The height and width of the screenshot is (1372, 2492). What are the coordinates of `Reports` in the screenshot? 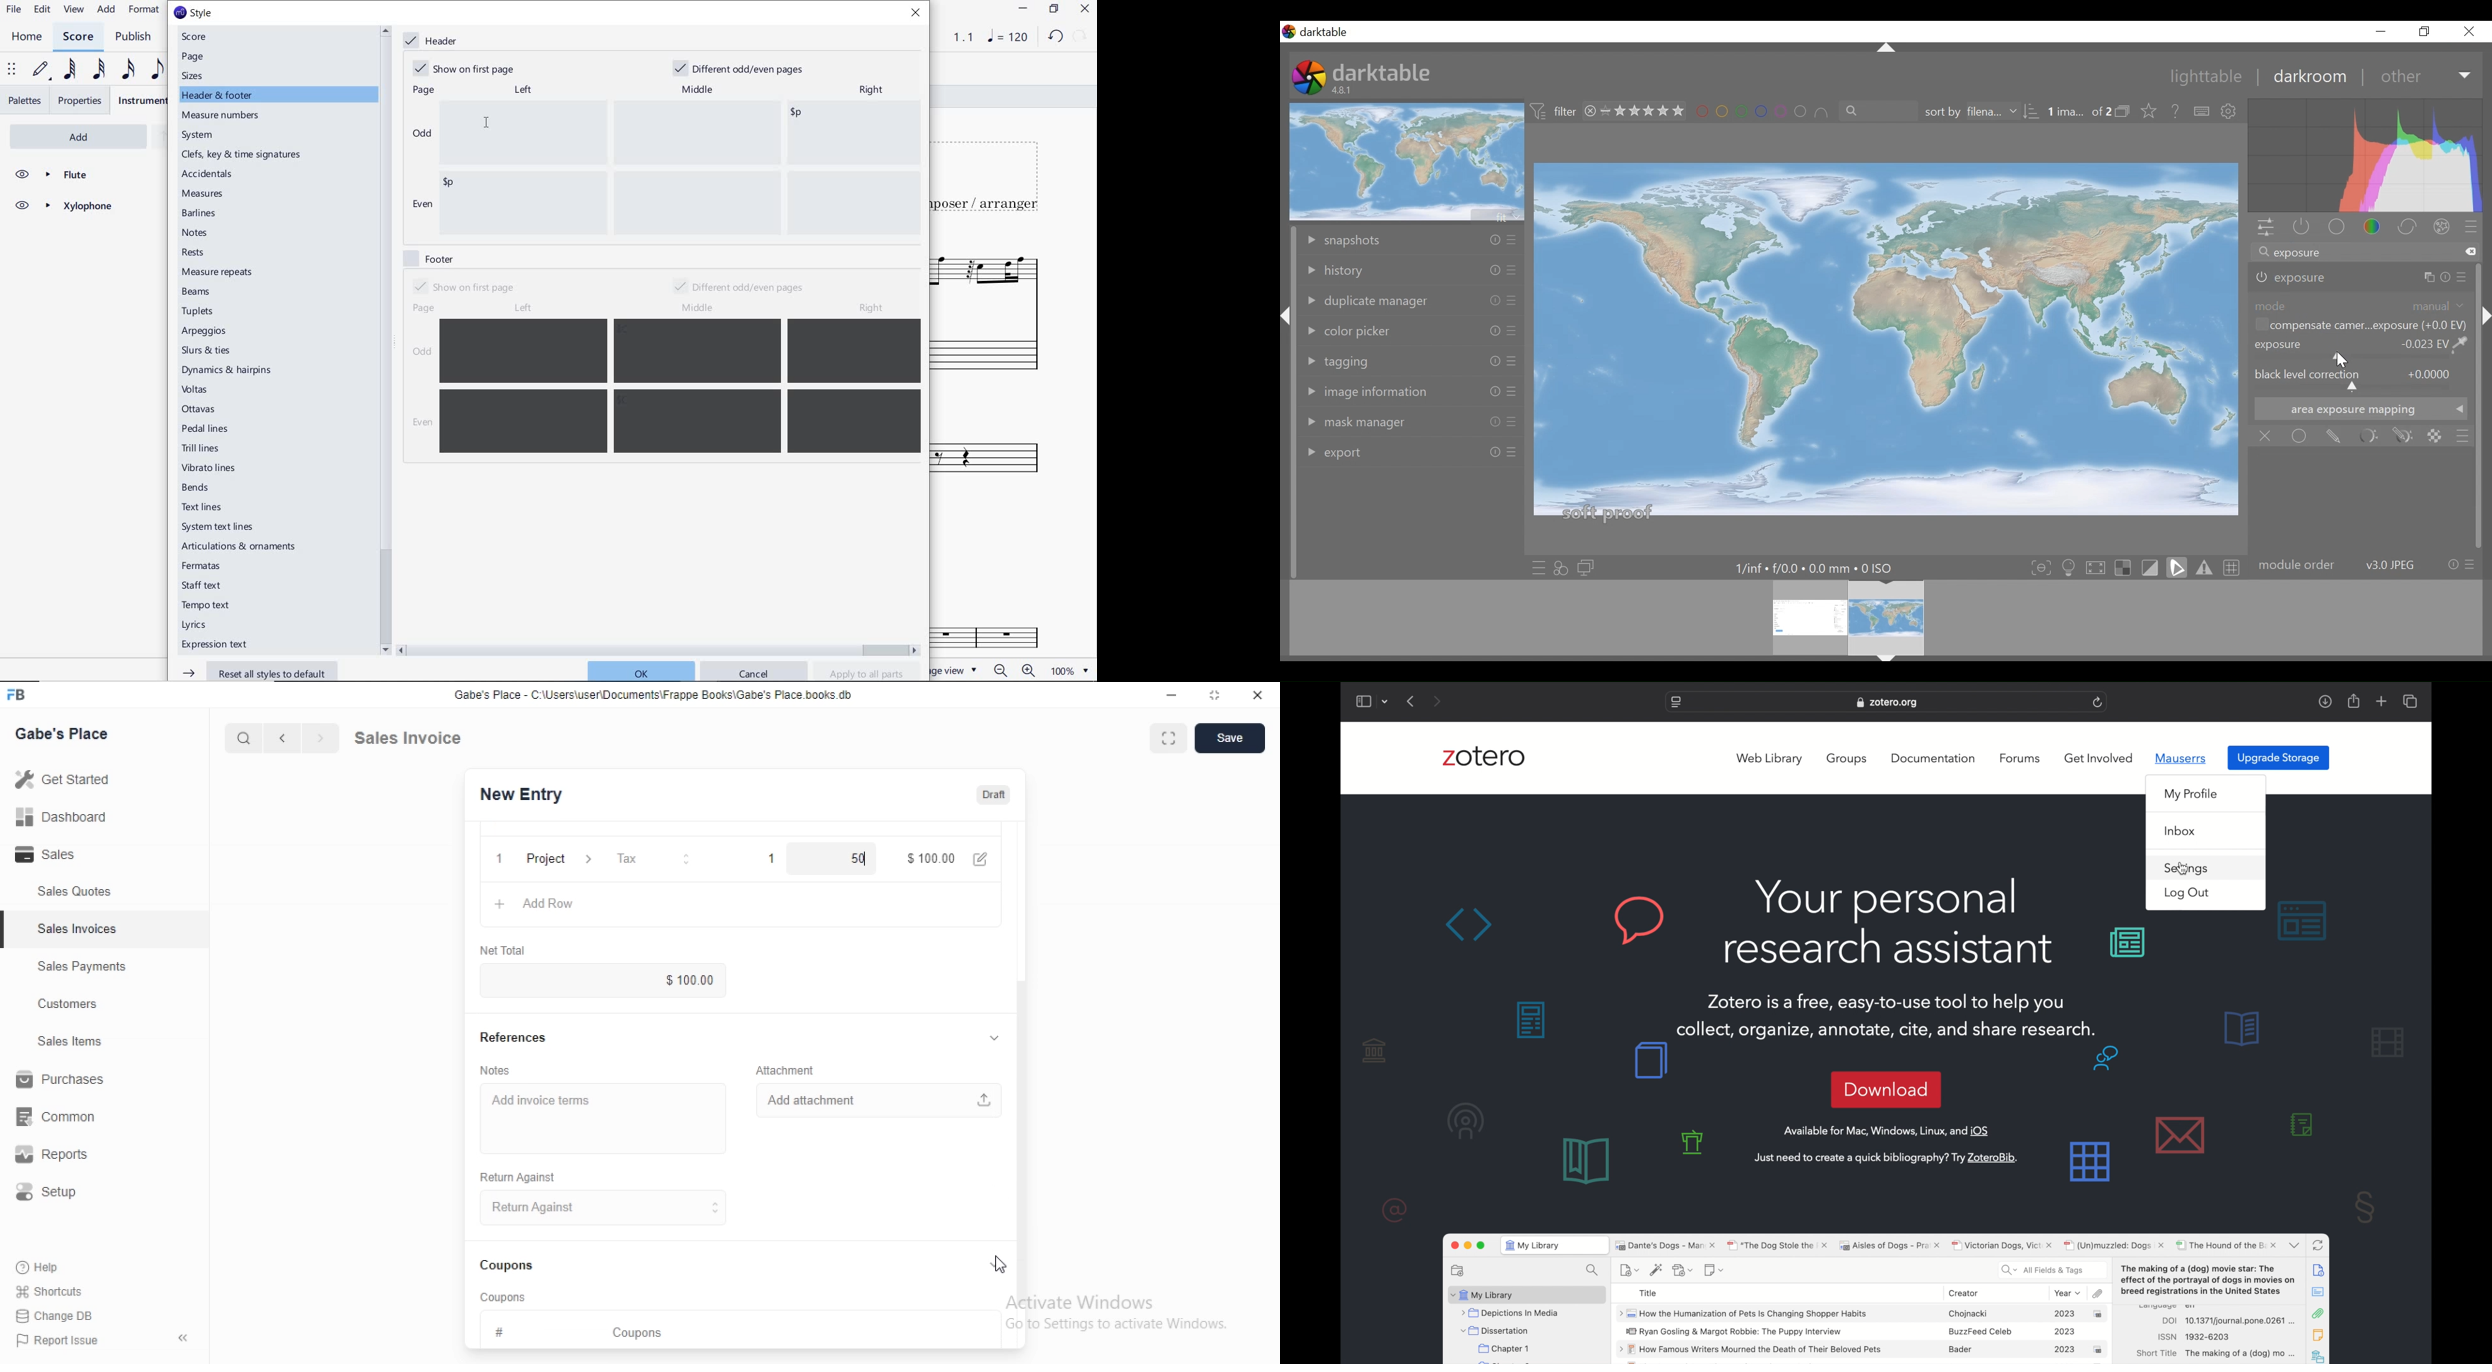 It's located at (65, 1157).